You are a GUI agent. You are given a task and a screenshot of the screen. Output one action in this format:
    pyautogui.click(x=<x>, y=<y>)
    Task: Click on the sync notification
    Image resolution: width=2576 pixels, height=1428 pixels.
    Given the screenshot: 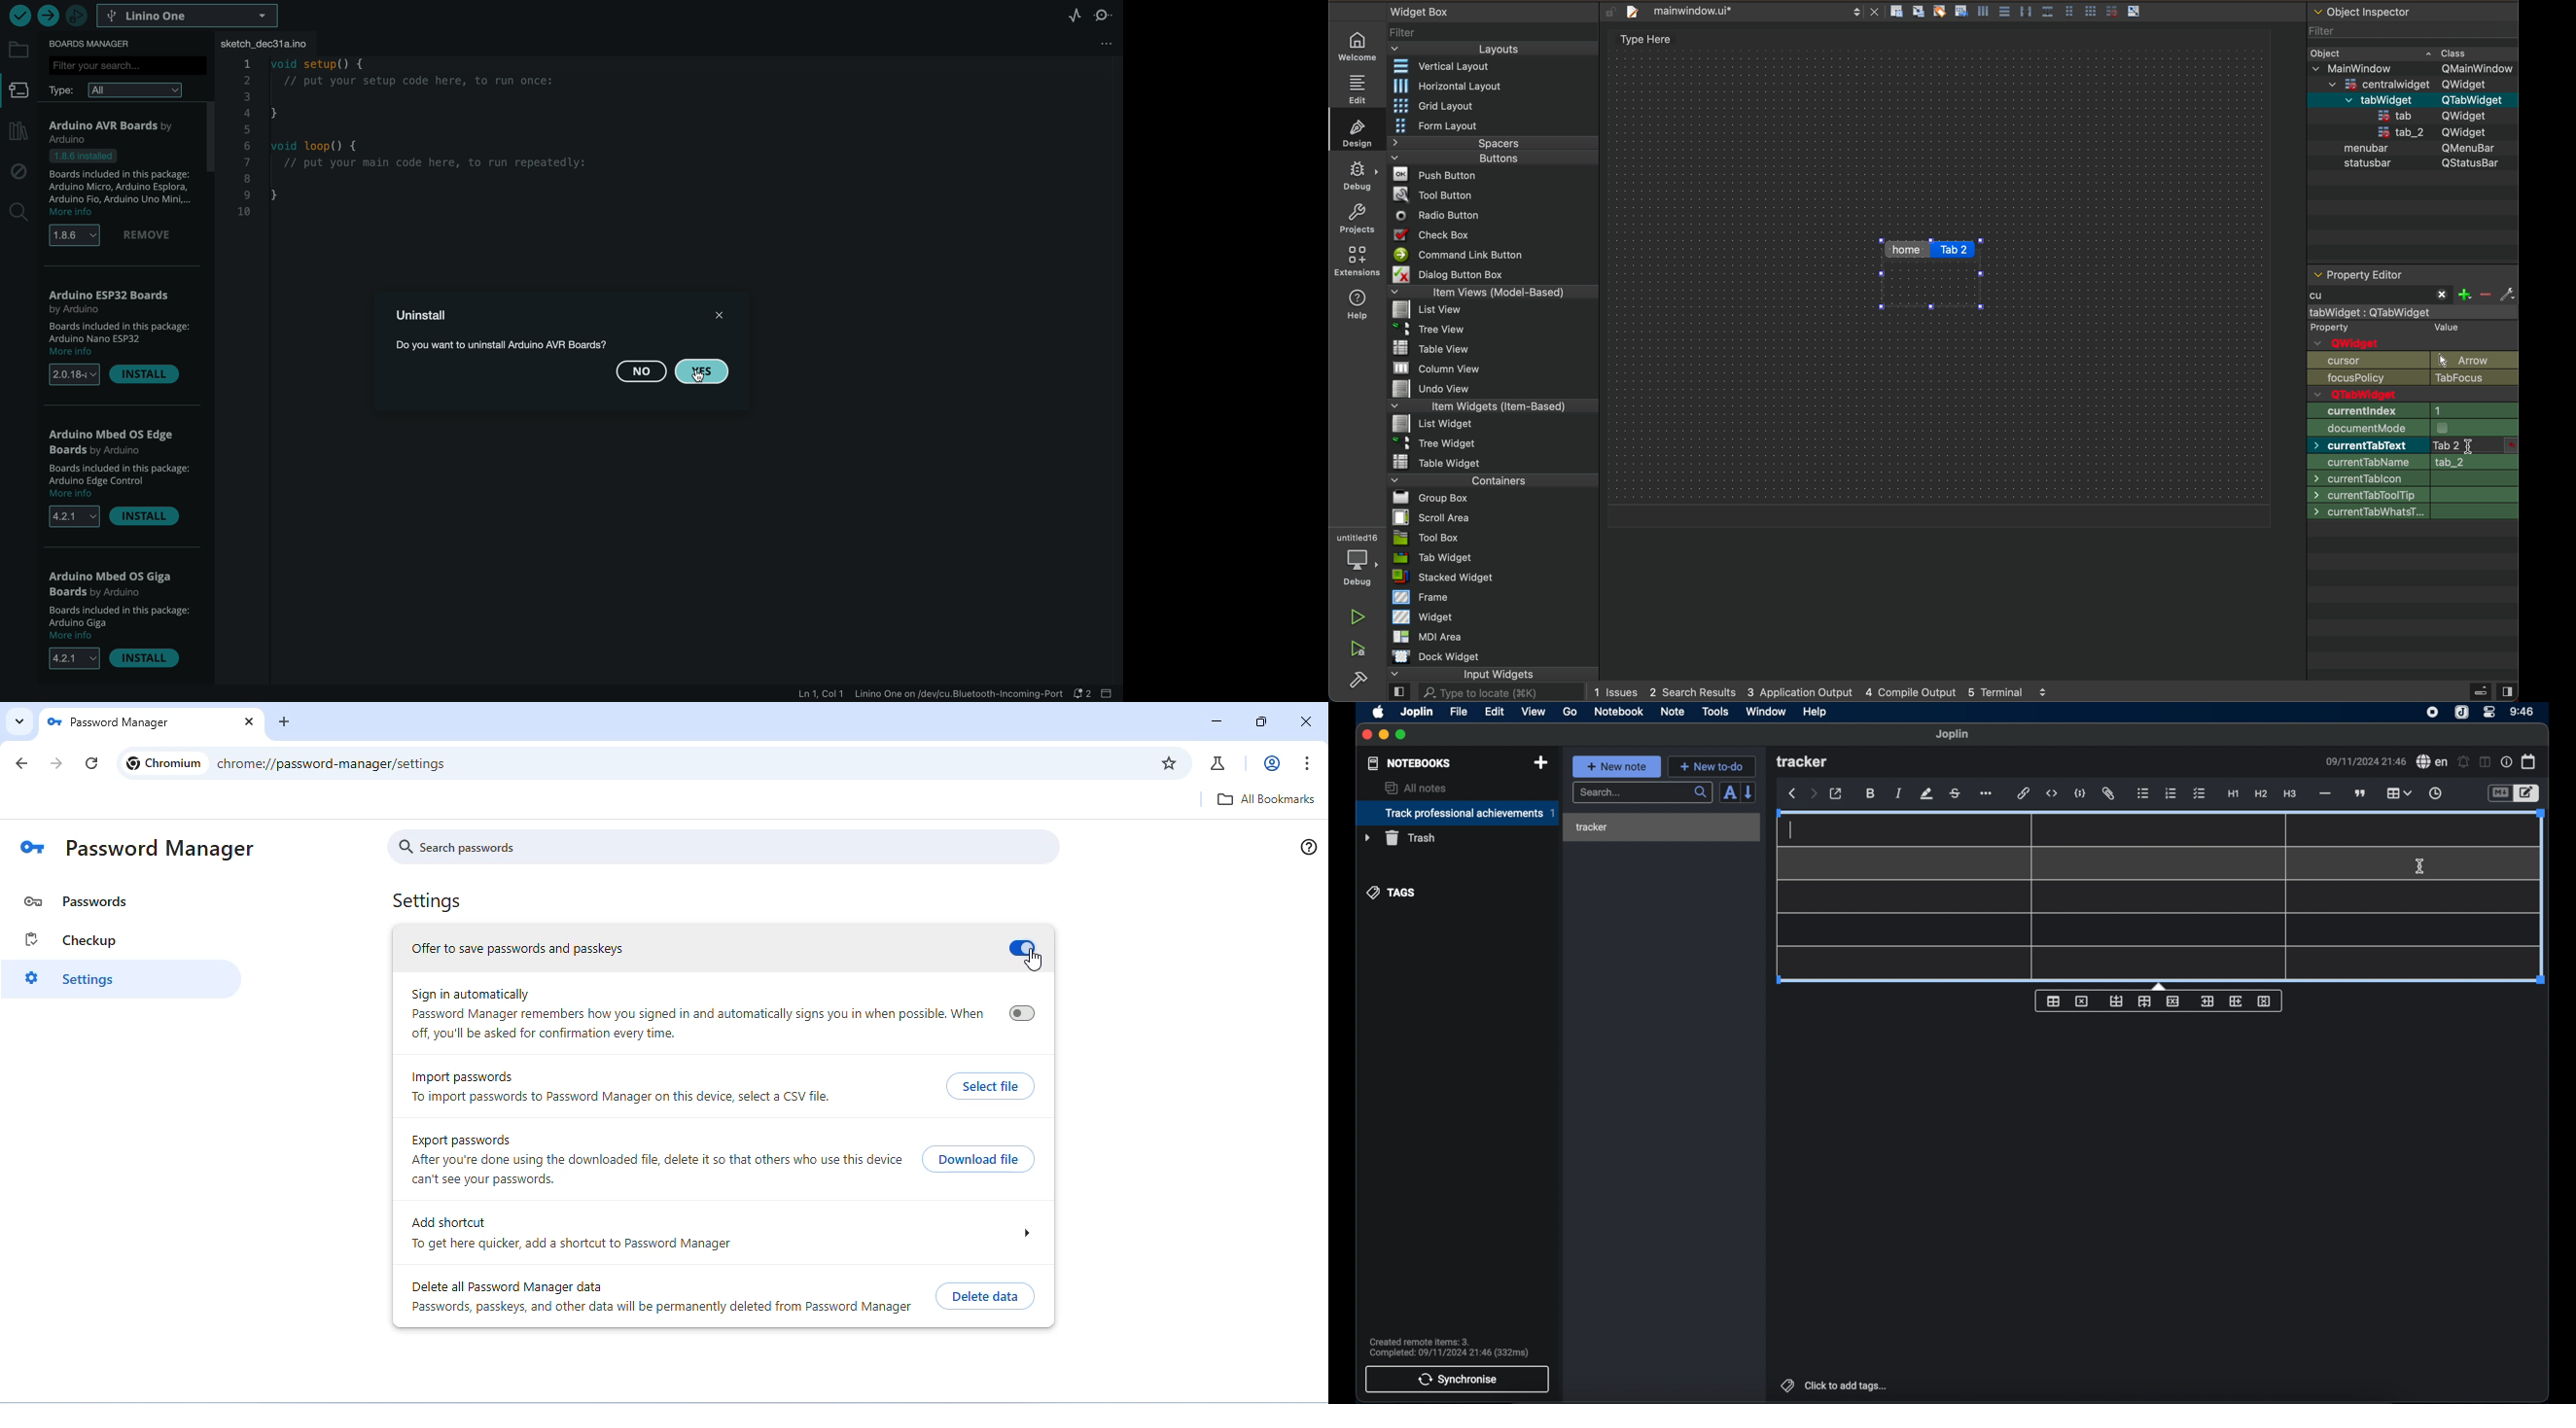 What is the action you would take?
    pyautogui.click(x=1449, y=1347)
    